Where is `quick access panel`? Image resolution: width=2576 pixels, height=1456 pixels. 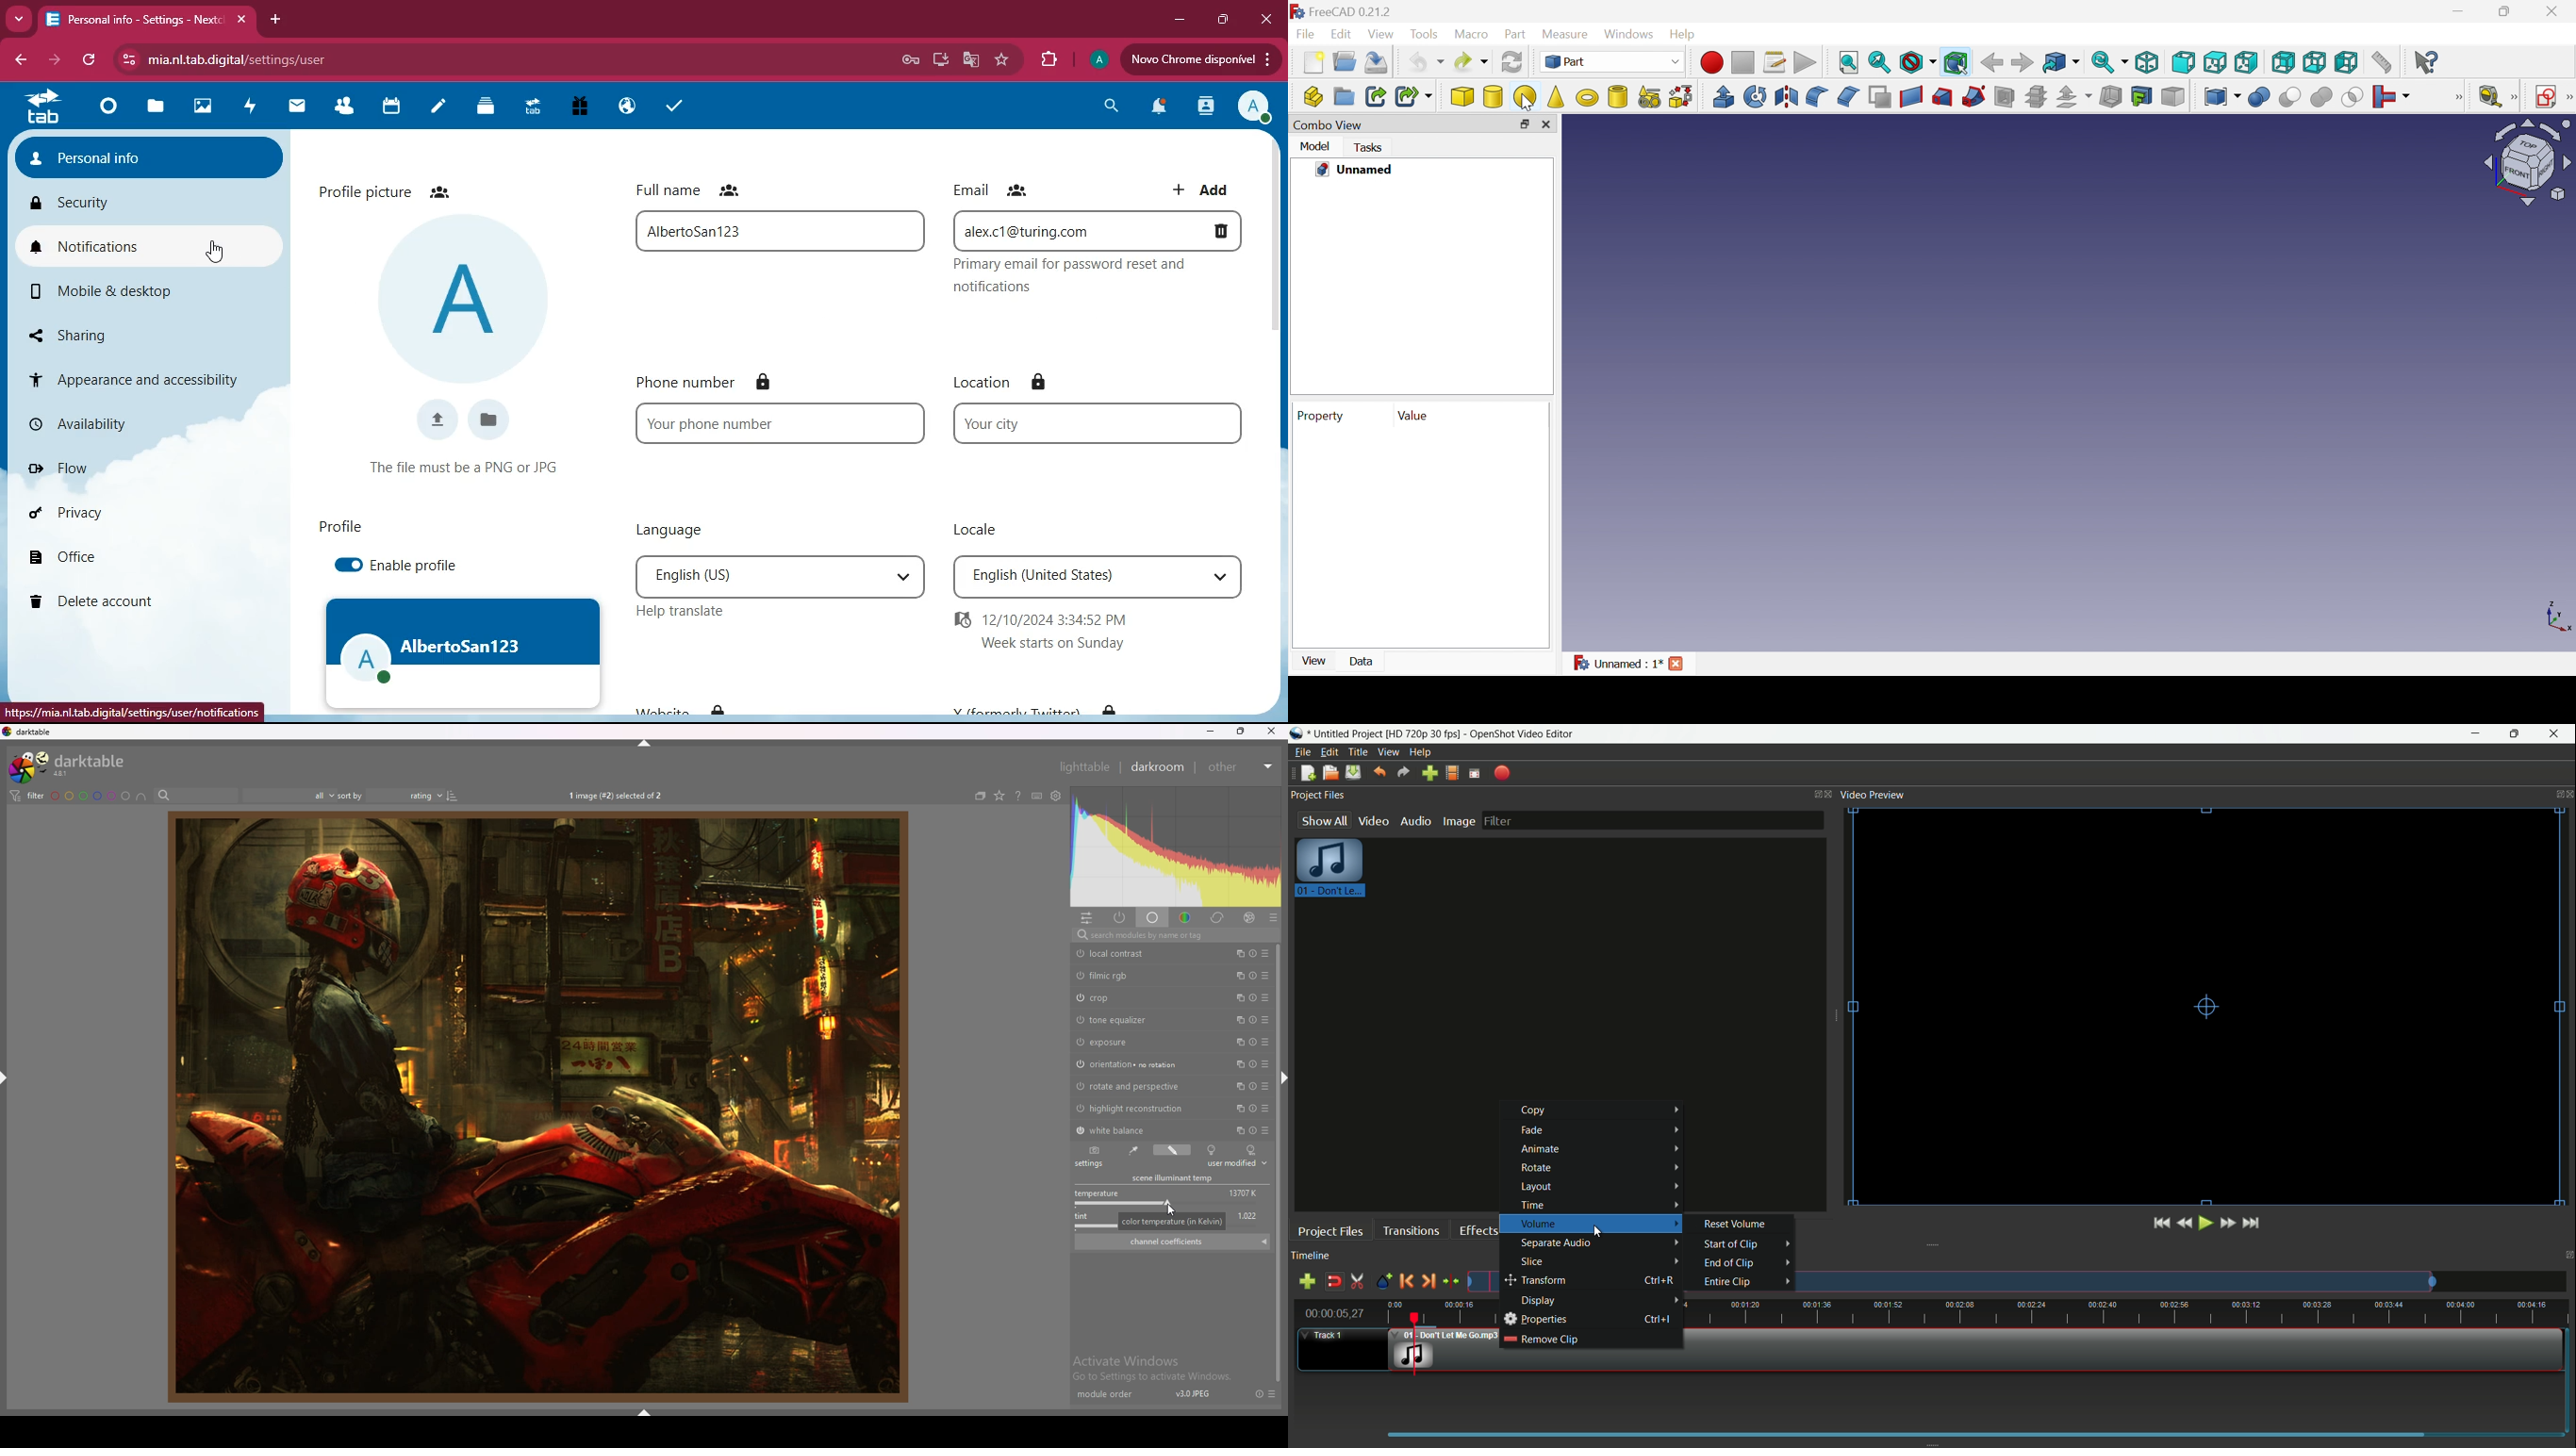
quick access panel is located at coordinates (1086, 918).